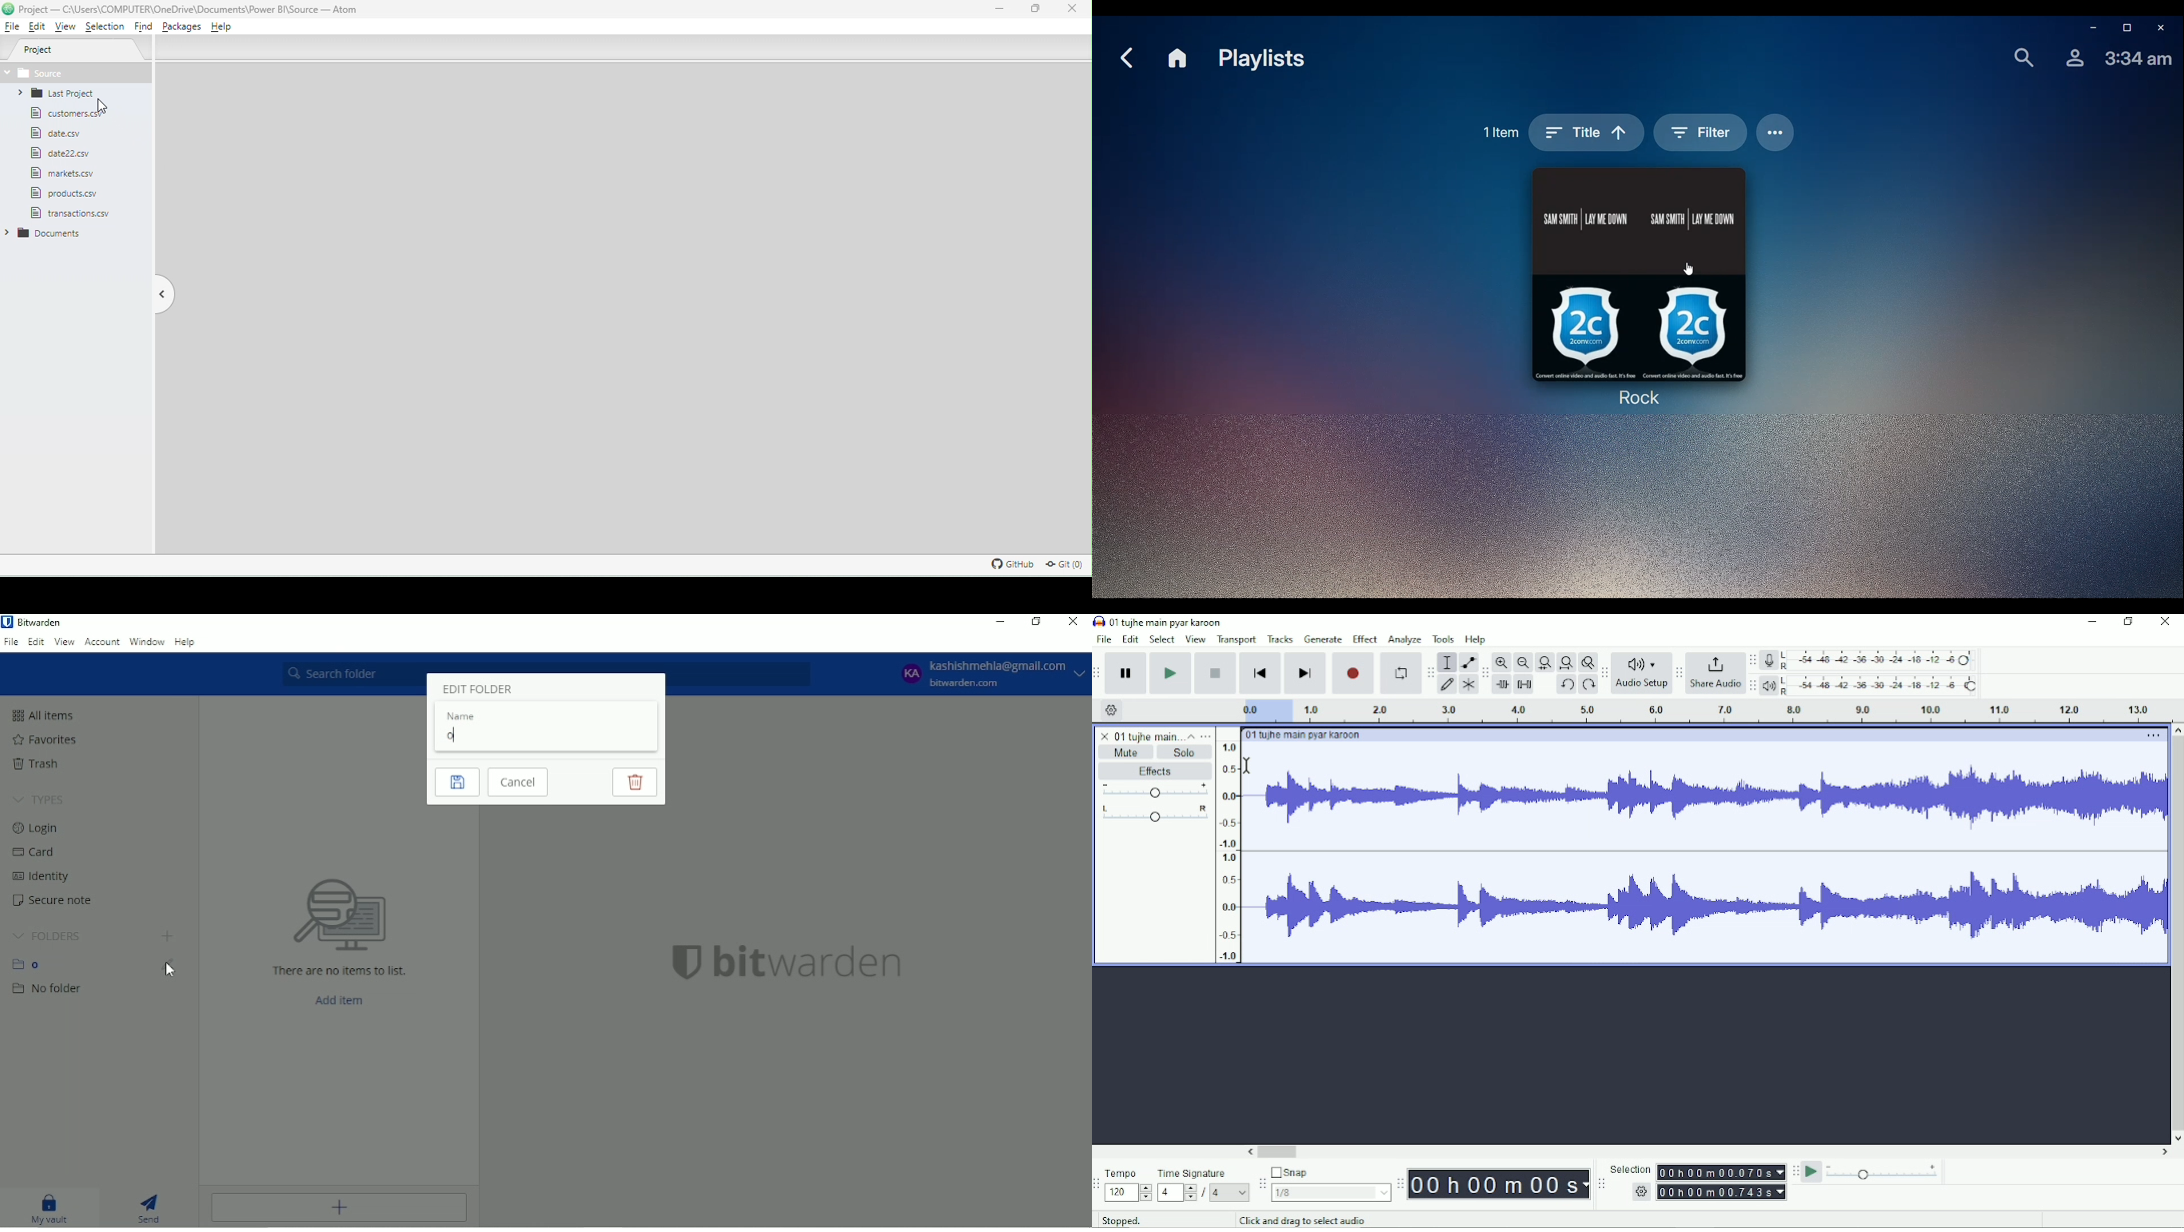 The height and width of the screenshot is (1232, 2184). I want to click on Trim audio outside selection, so click(1501, 685).